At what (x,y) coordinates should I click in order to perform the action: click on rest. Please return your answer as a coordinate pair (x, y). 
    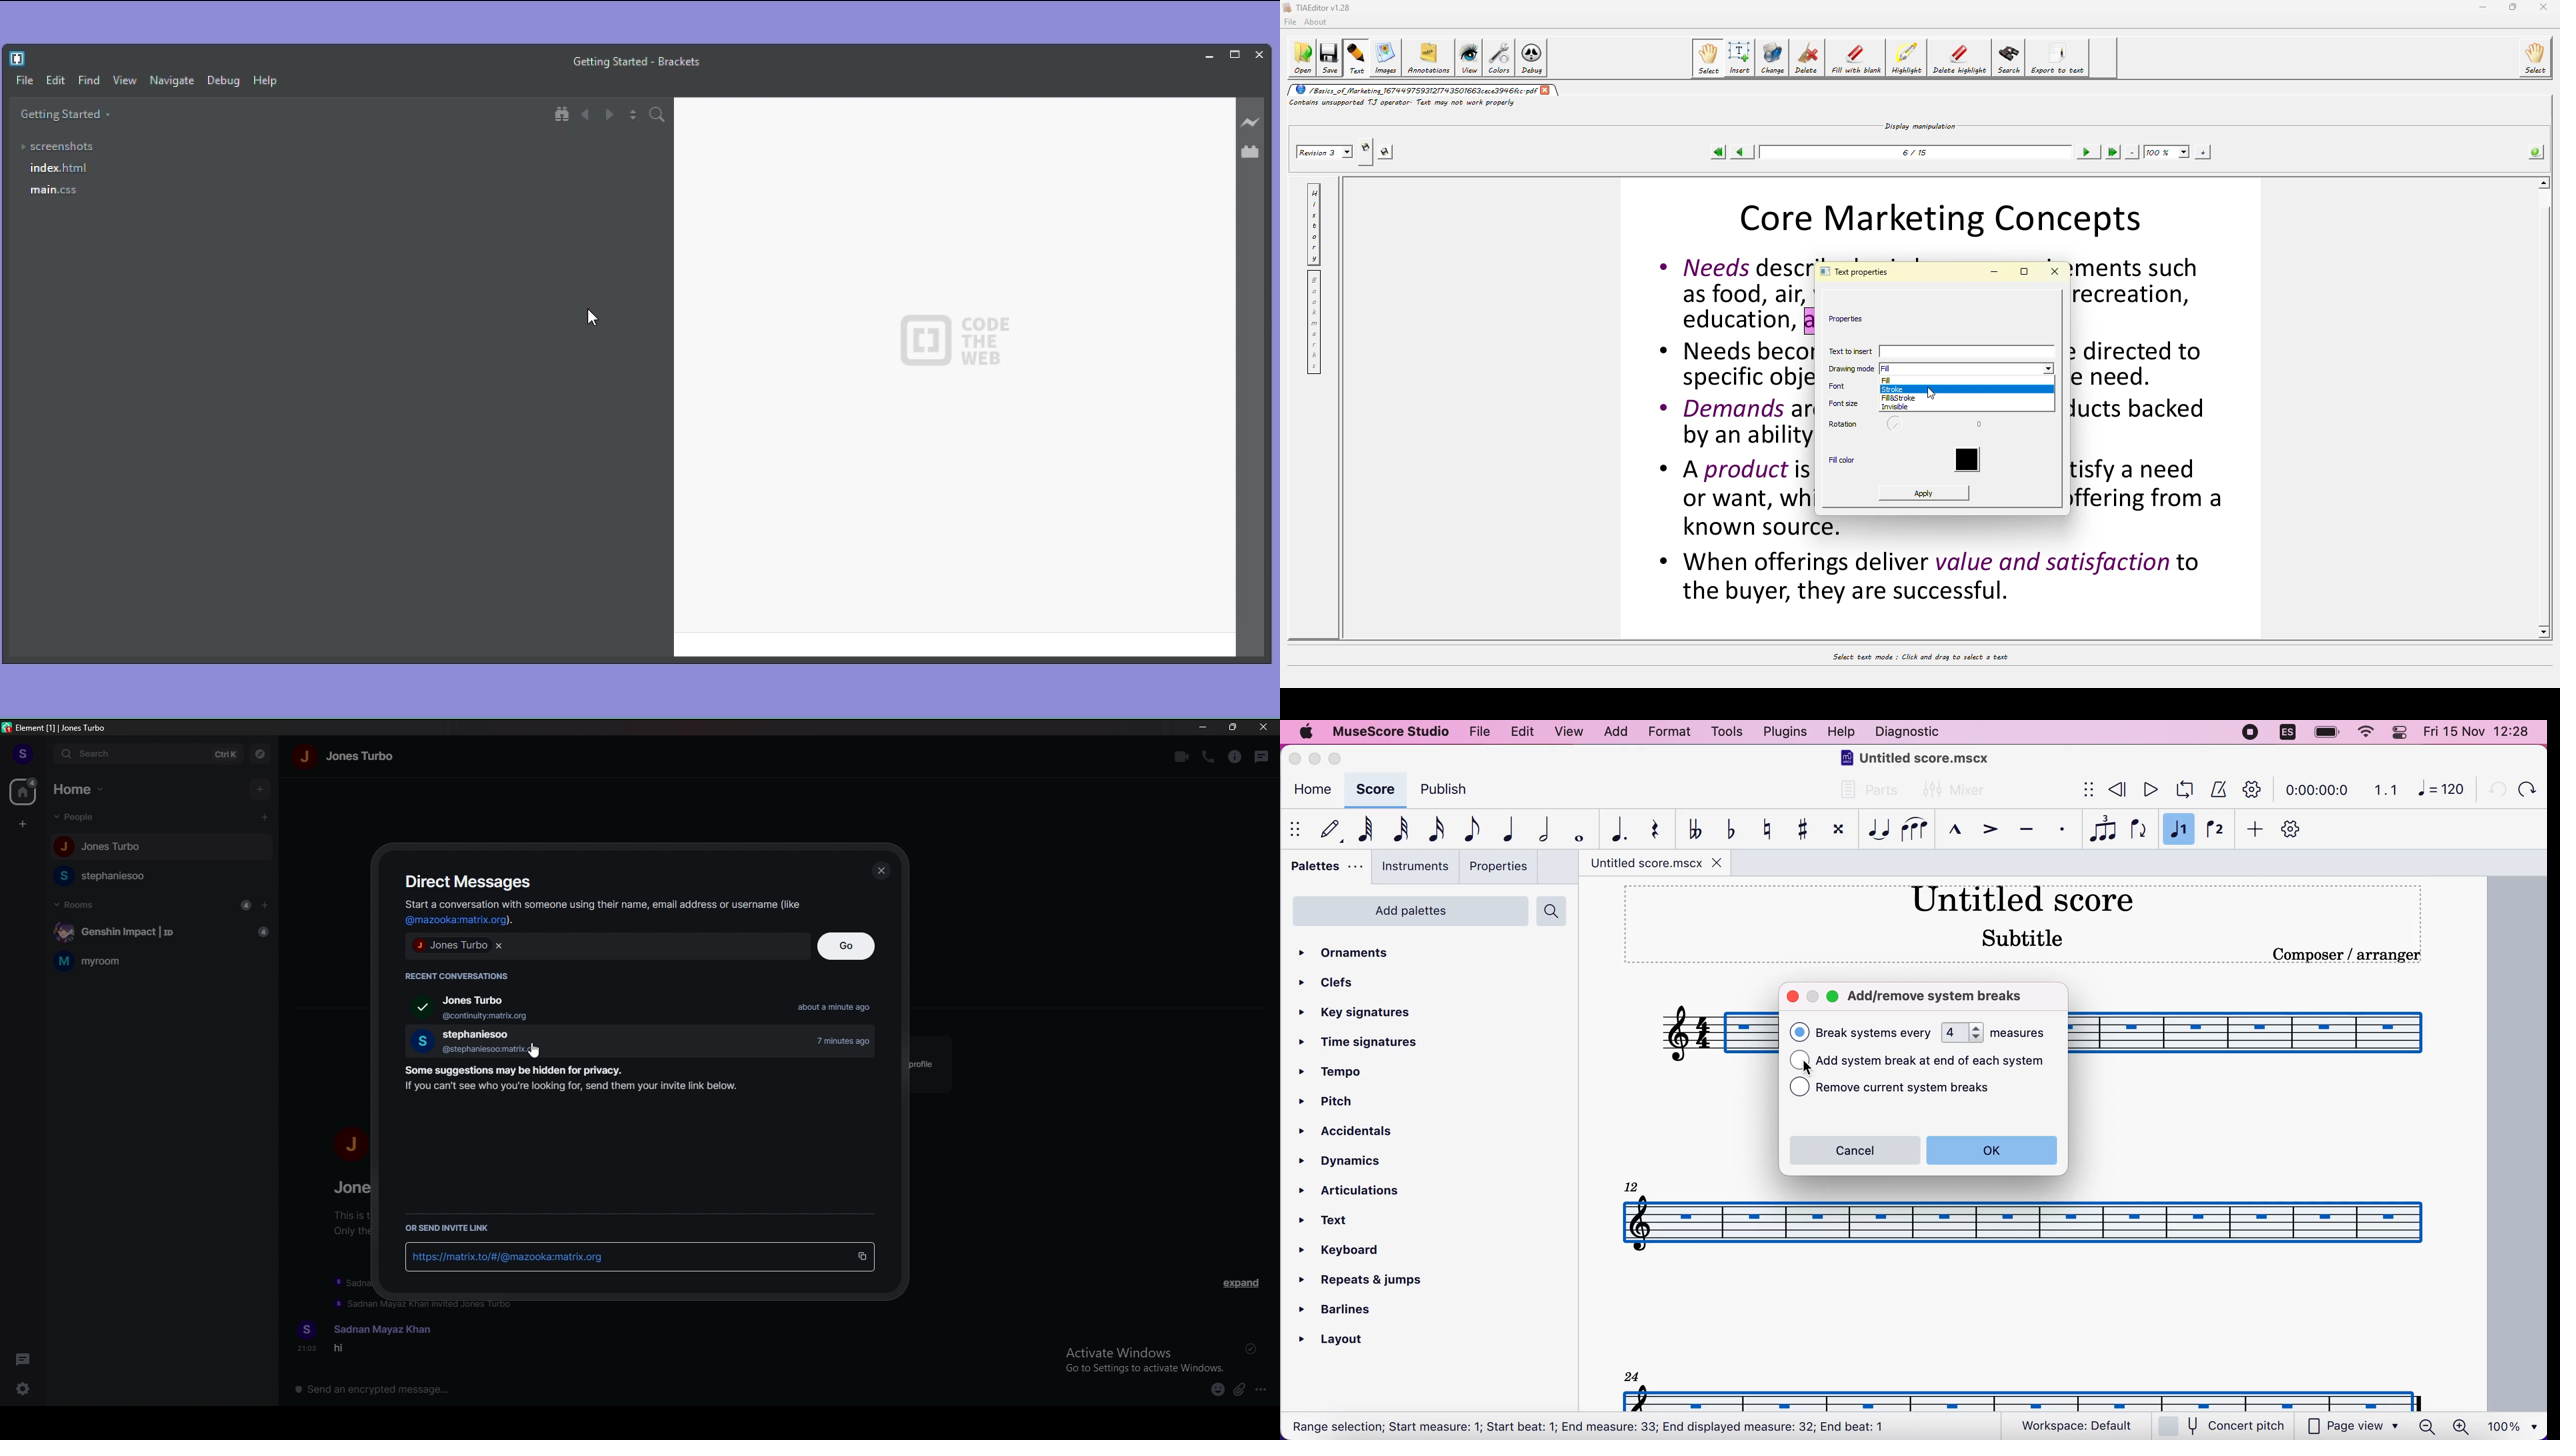
    Looking at the image, I should click on (1650, 829).